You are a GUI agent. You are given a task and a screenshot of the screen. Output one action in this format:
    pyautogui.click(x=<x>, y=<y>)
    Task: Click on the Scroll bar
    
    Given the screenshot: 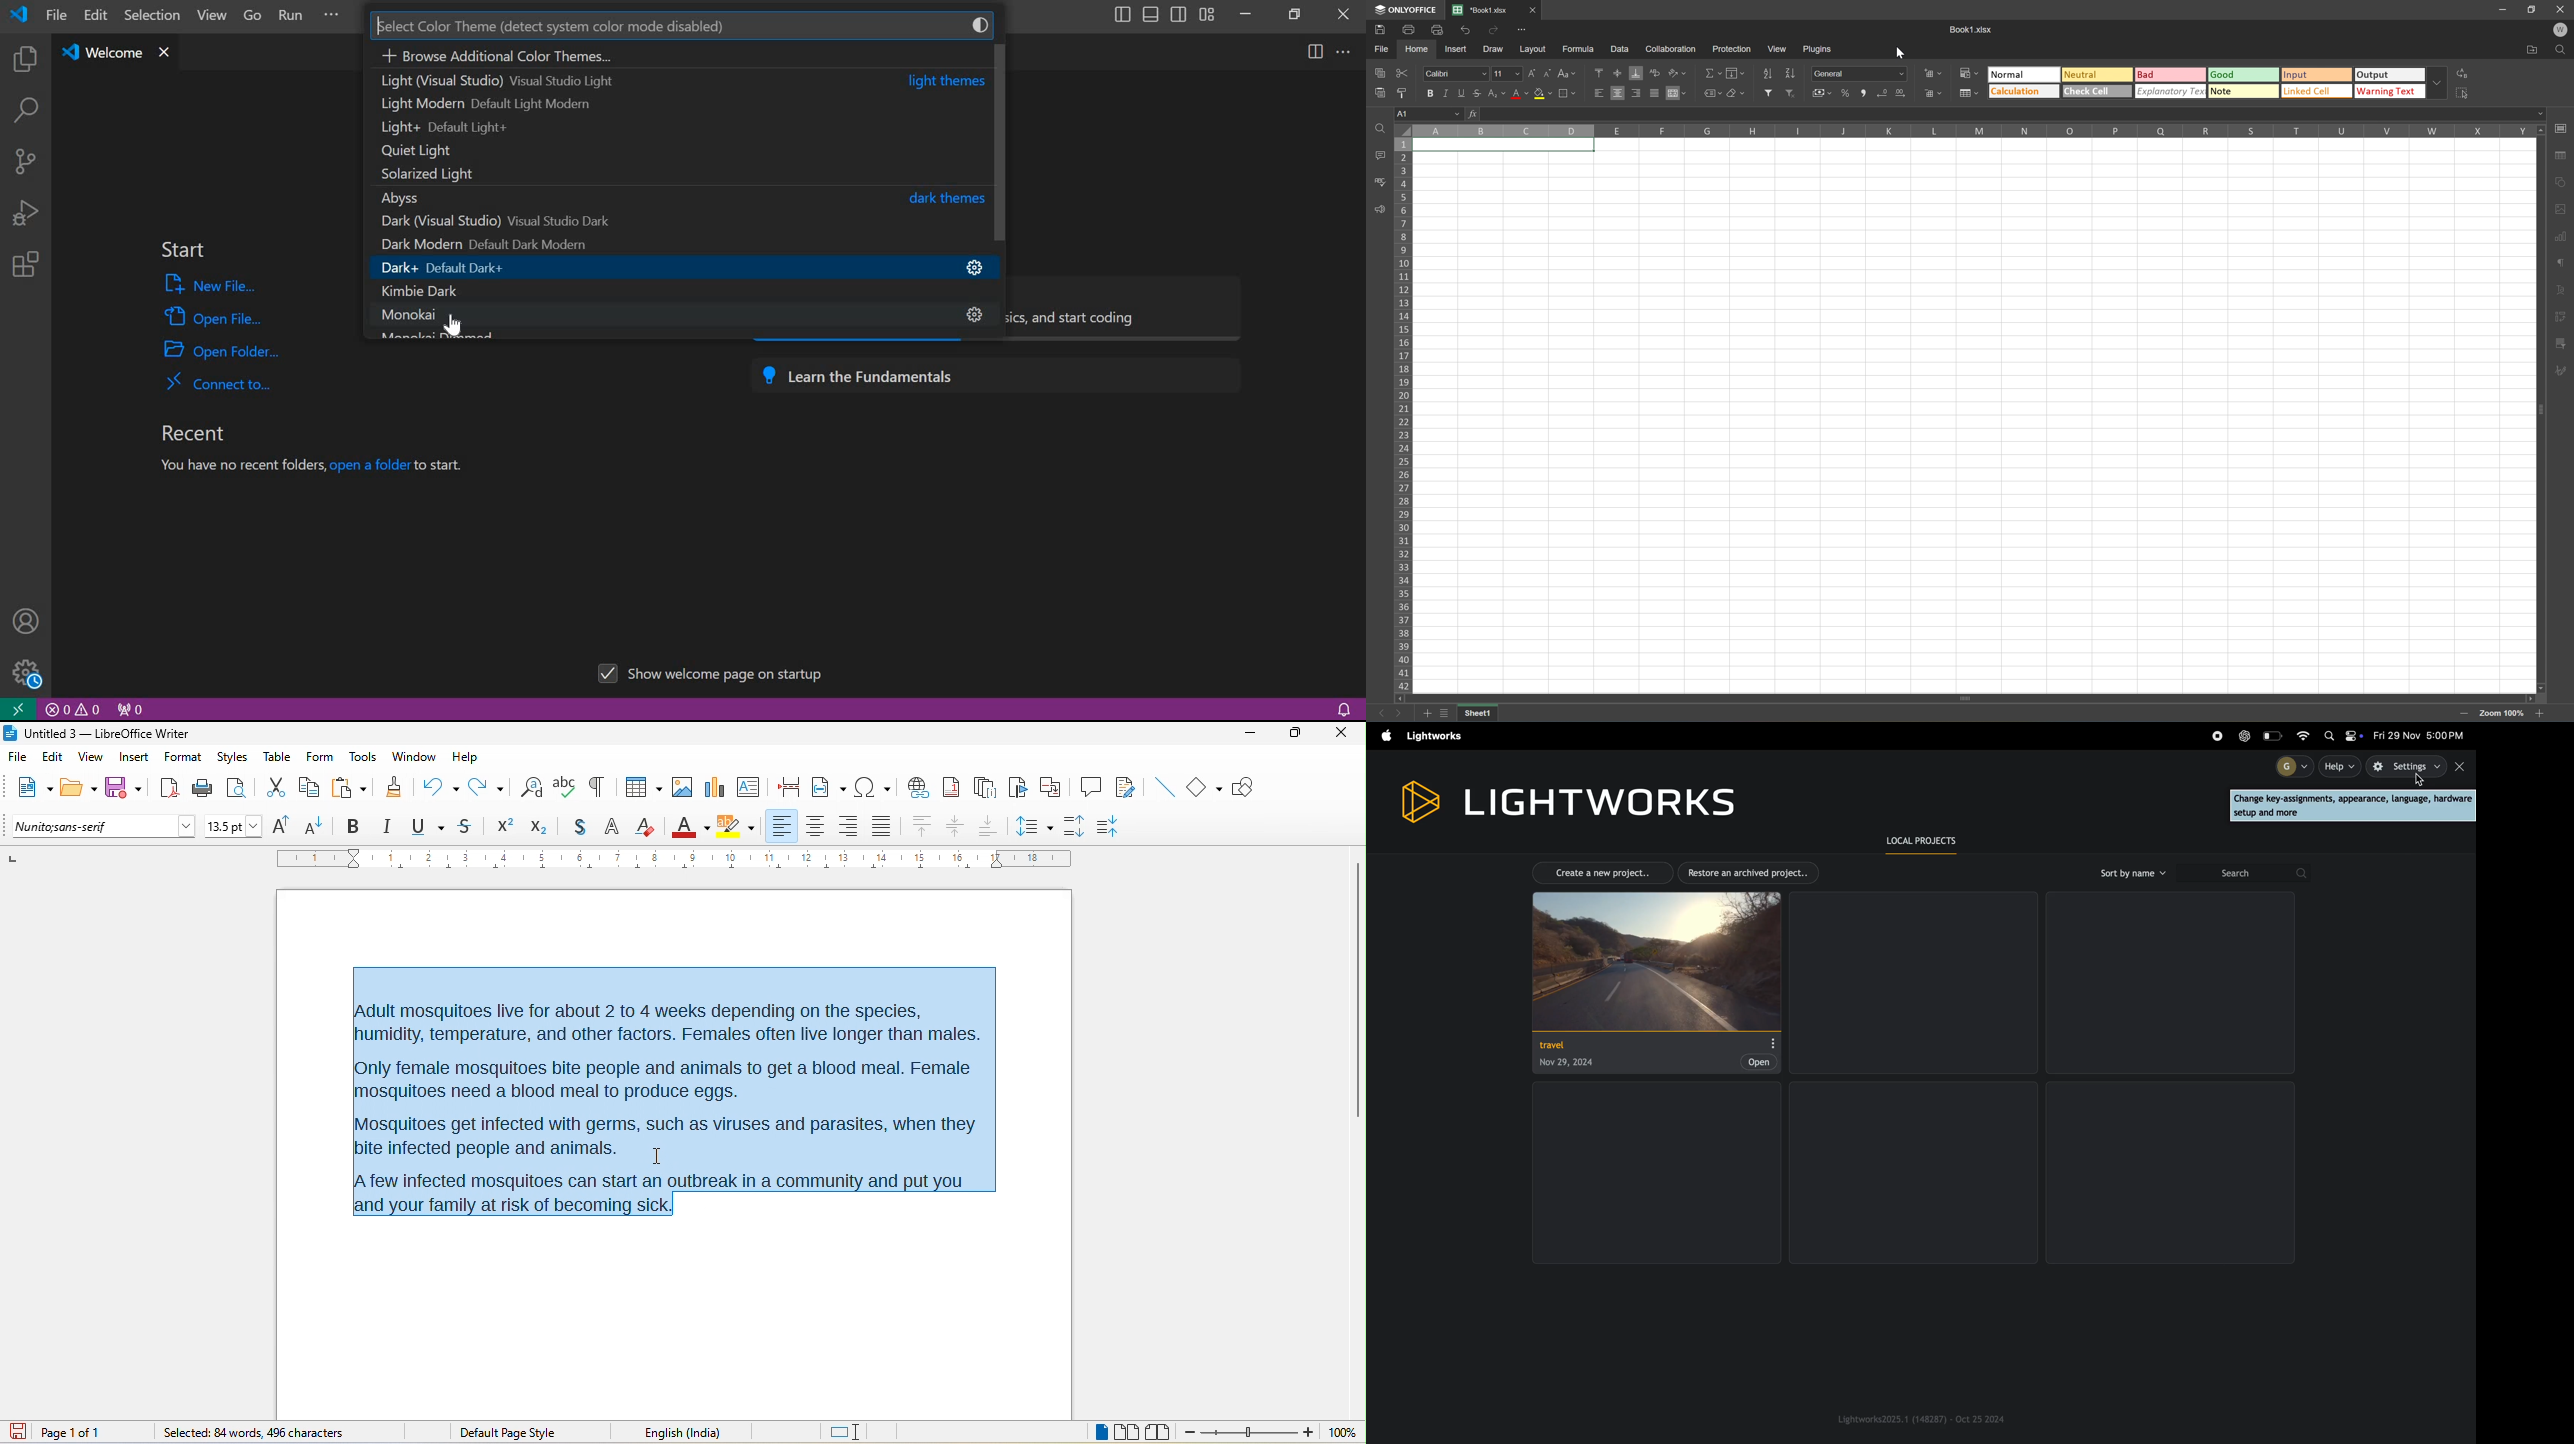 What is the action you would take?
    pyautogui.click(x=2538, y=410)
    